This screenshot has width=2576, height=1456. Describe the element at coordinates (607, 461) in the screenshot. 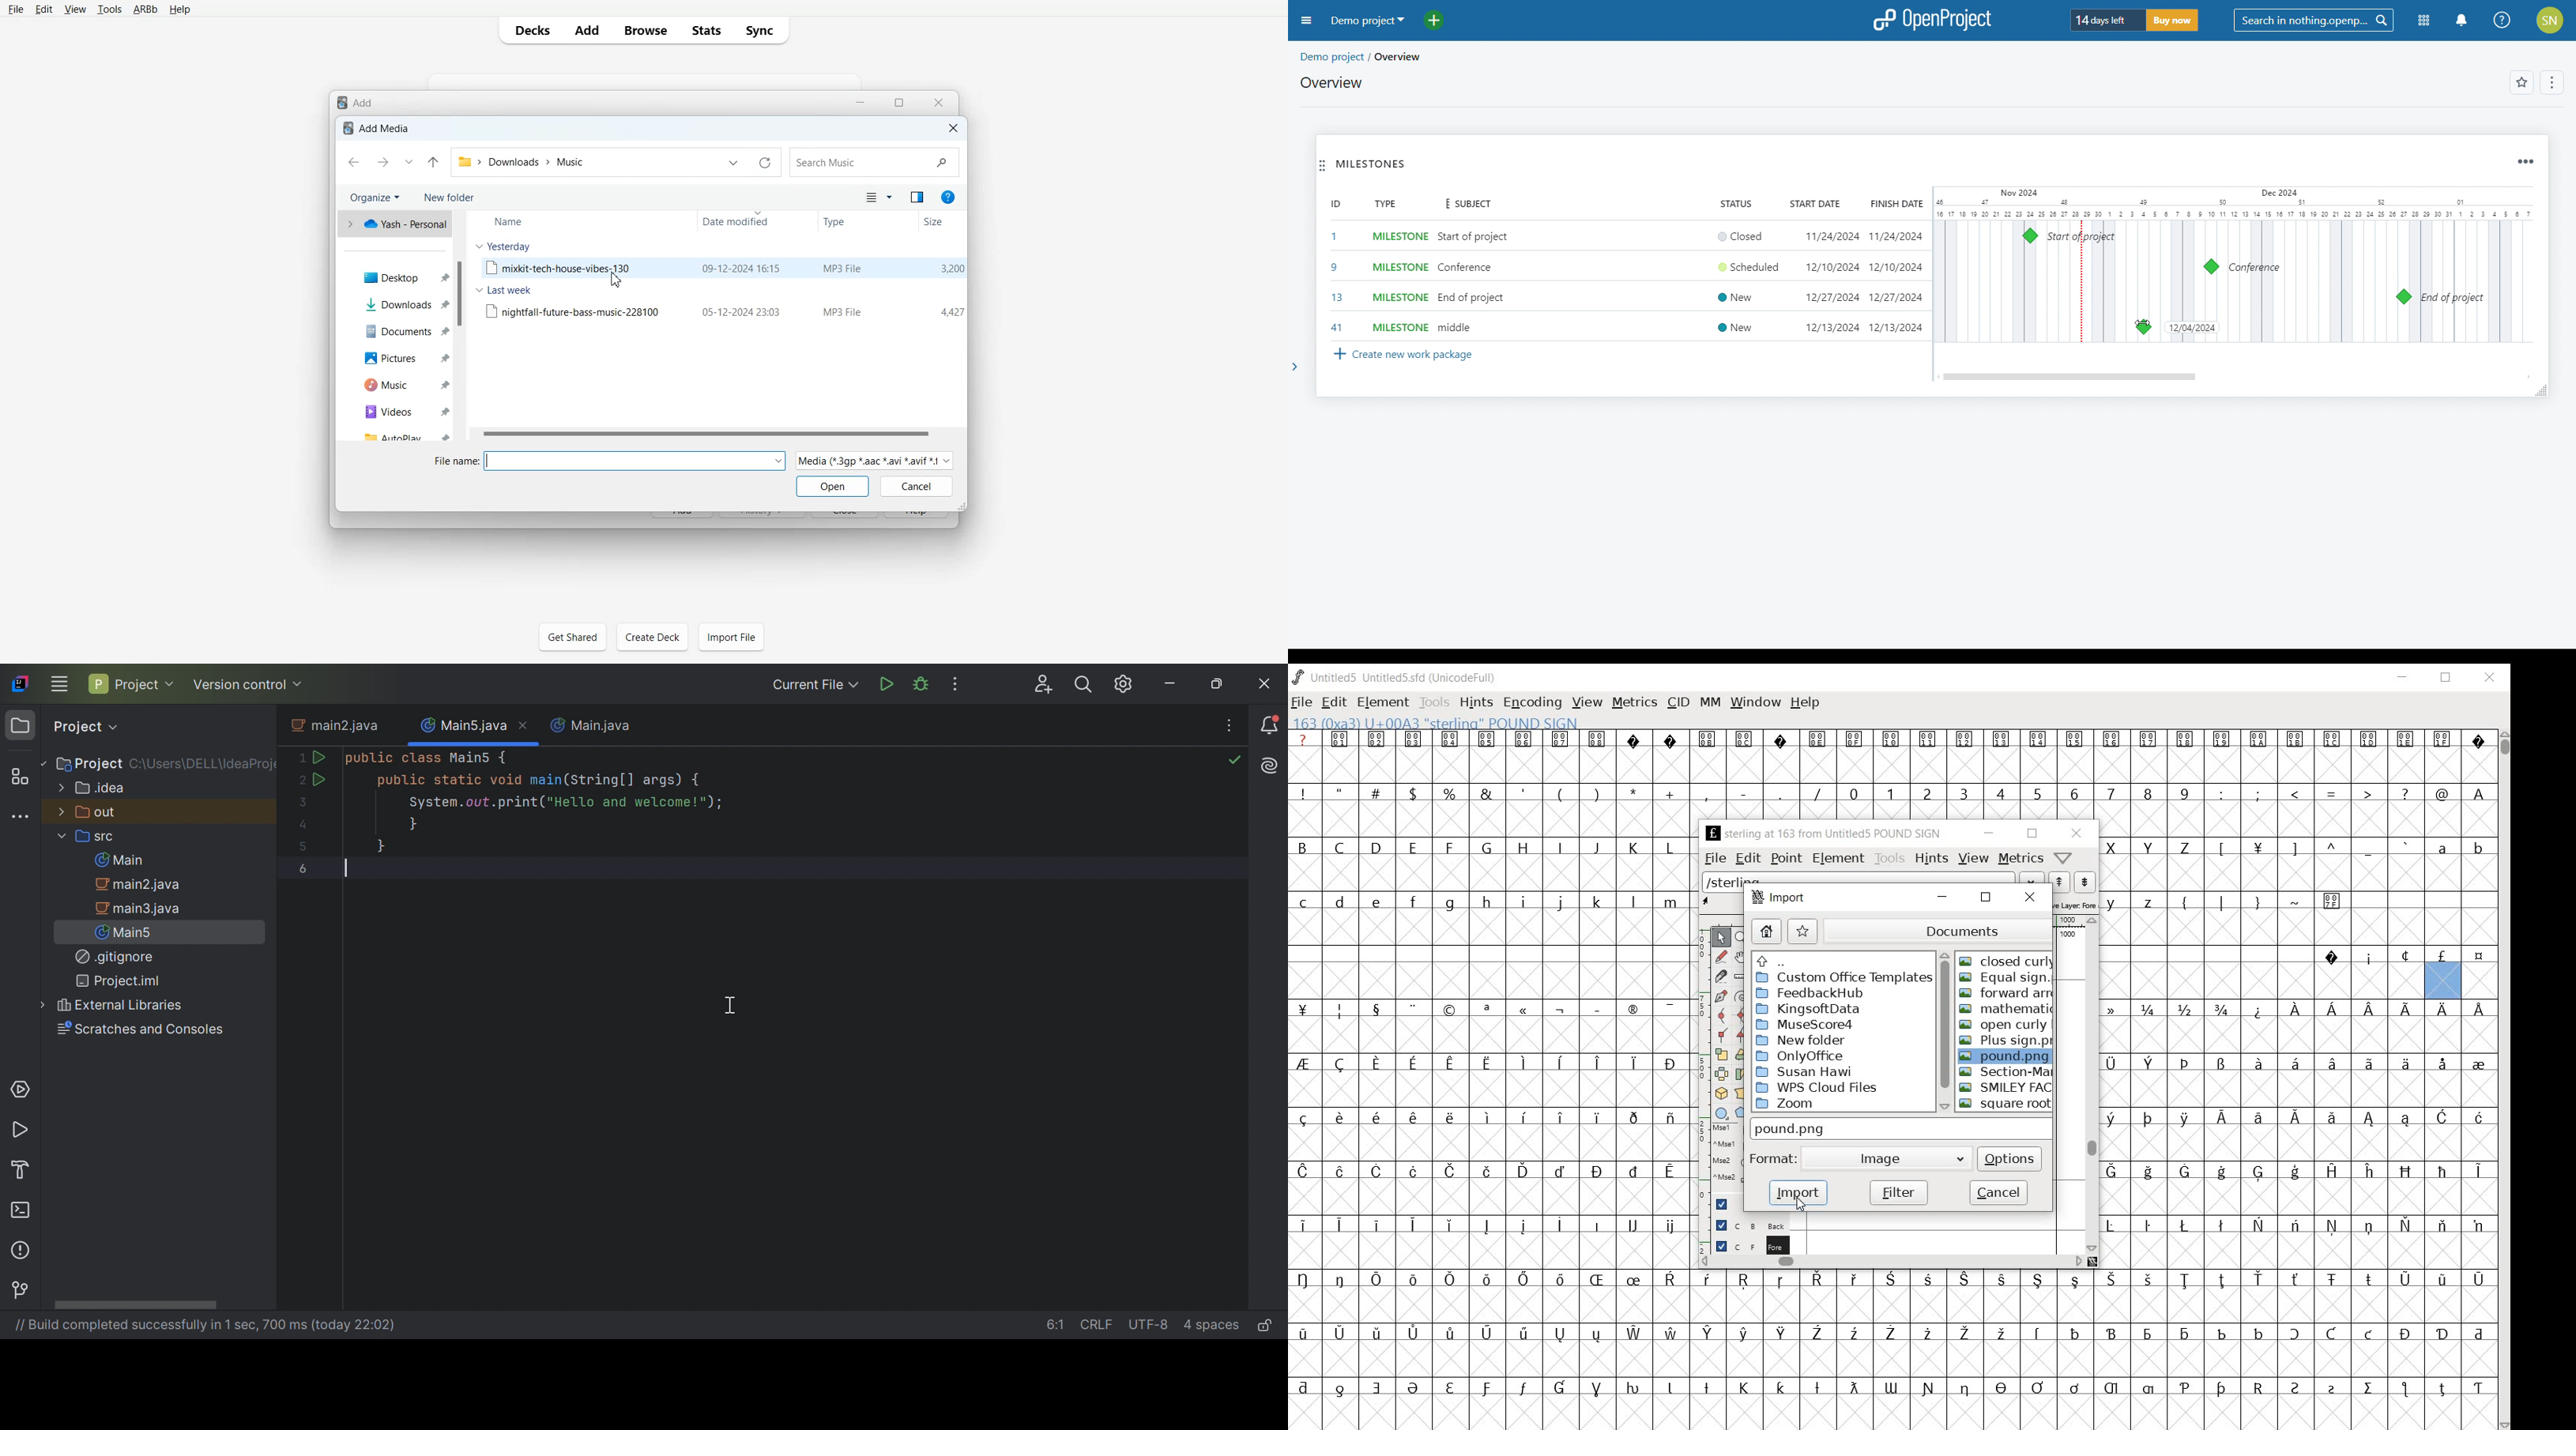

I see `File name` at that location.